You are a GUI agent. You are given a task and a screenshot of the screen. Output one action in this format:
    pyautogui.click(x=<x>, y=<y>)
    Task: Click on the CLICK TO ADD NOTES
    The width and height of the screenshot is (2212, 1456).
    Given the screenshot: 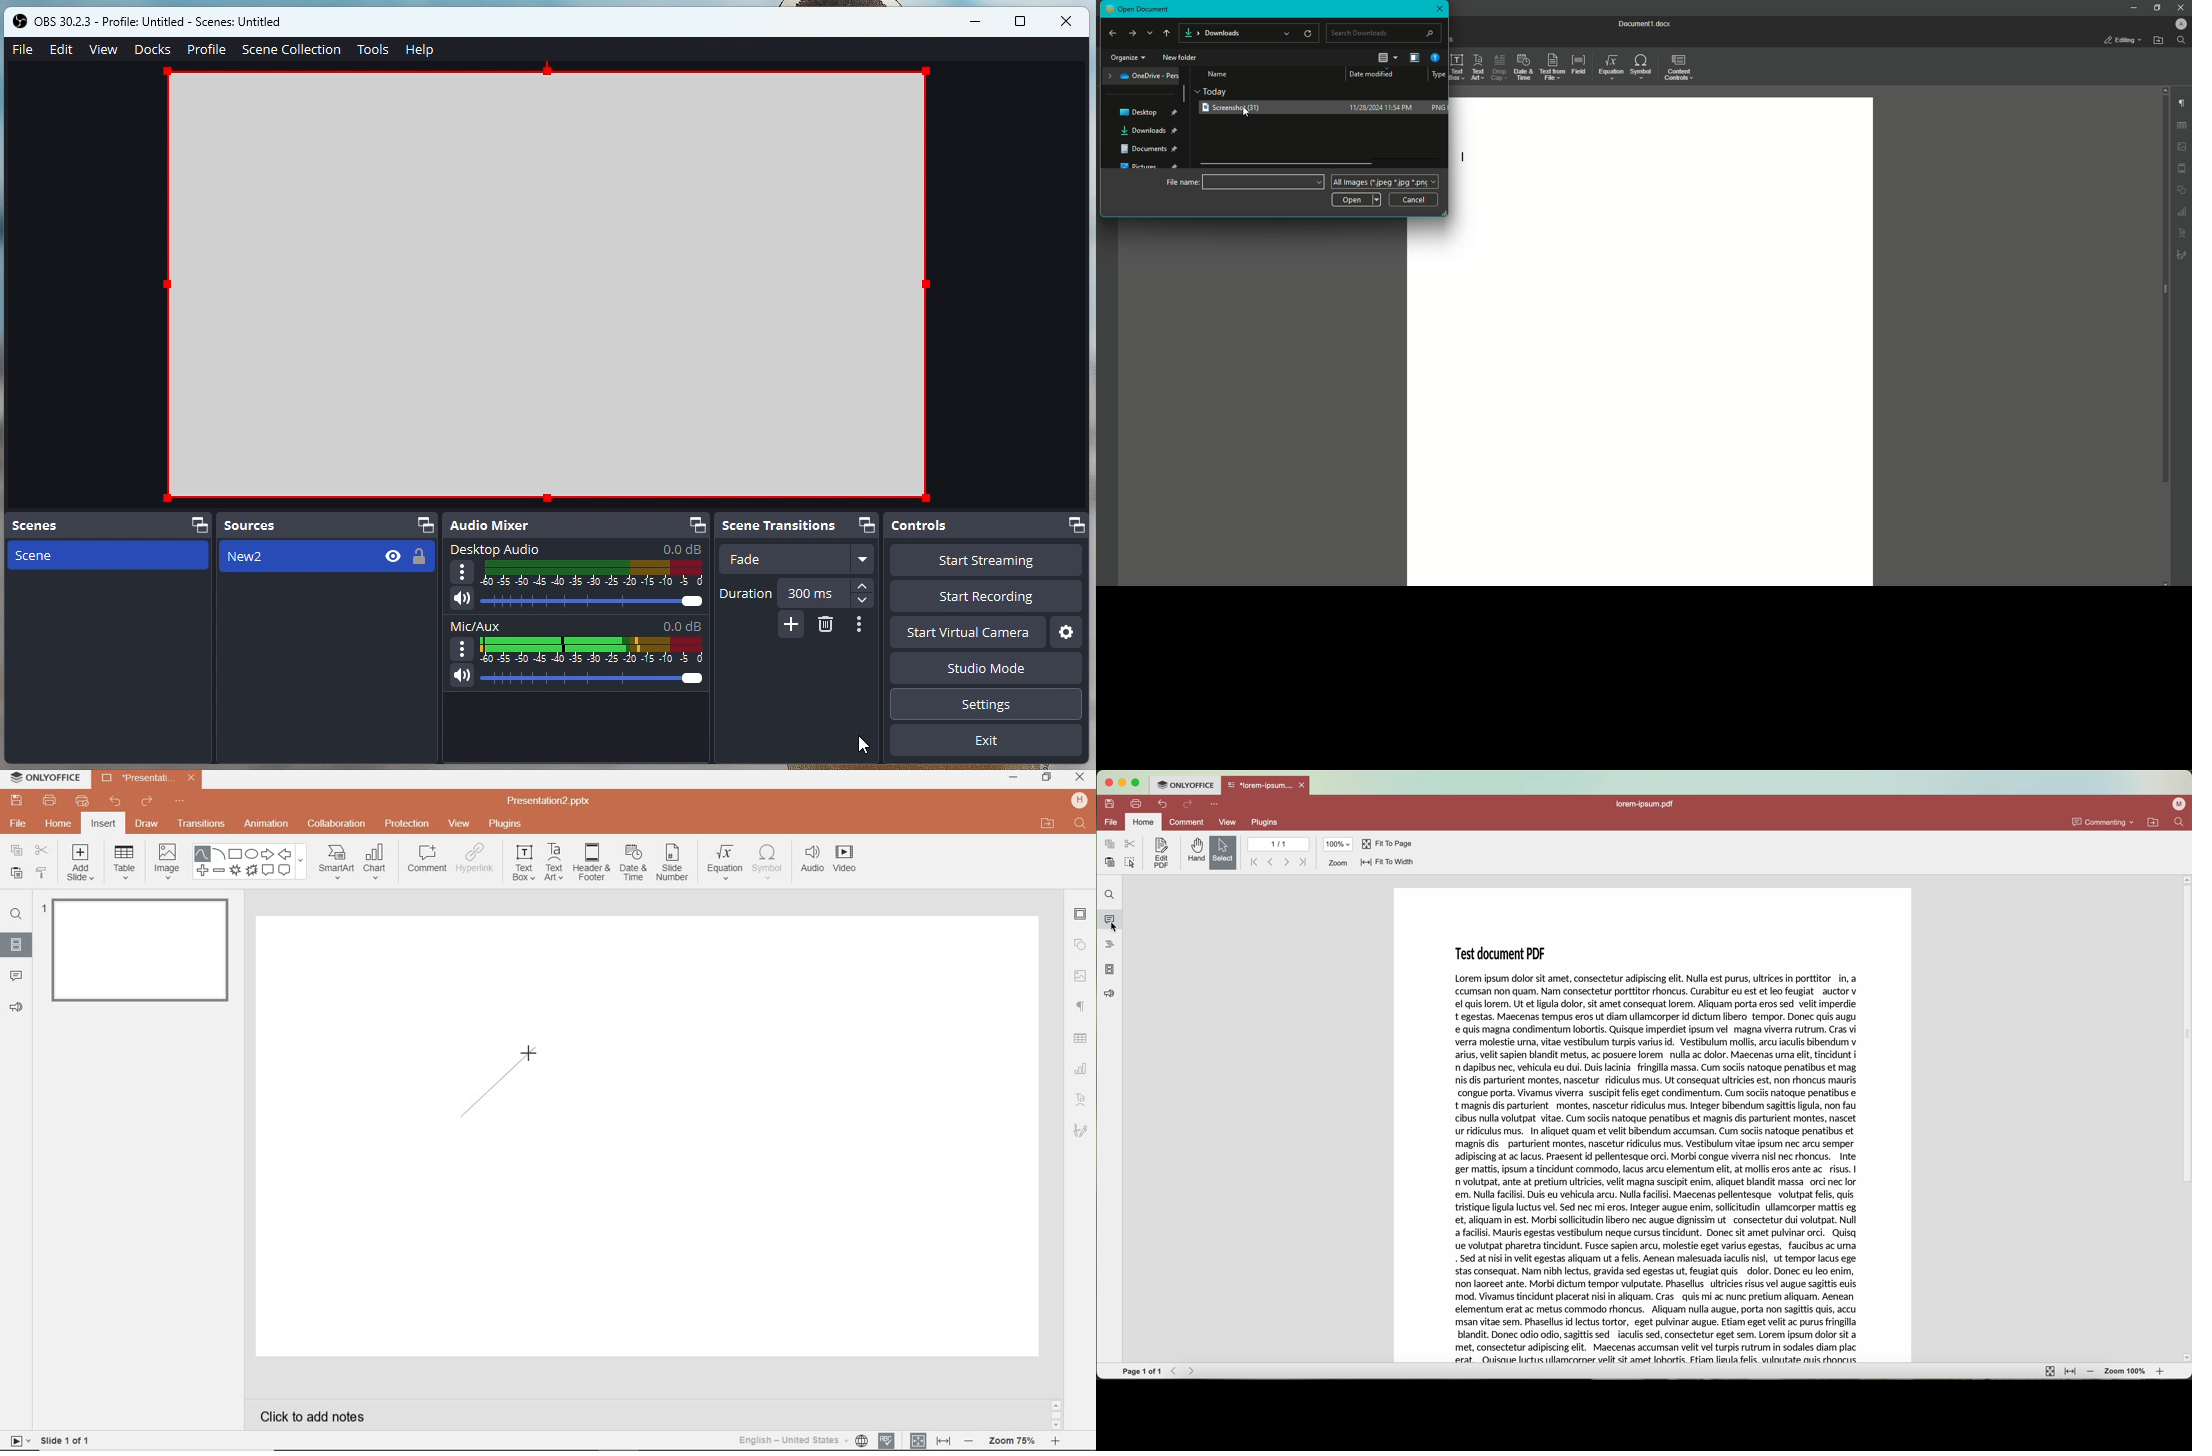 What is the action you would take?
    pyautogui.click(x=316, y=1417)
    